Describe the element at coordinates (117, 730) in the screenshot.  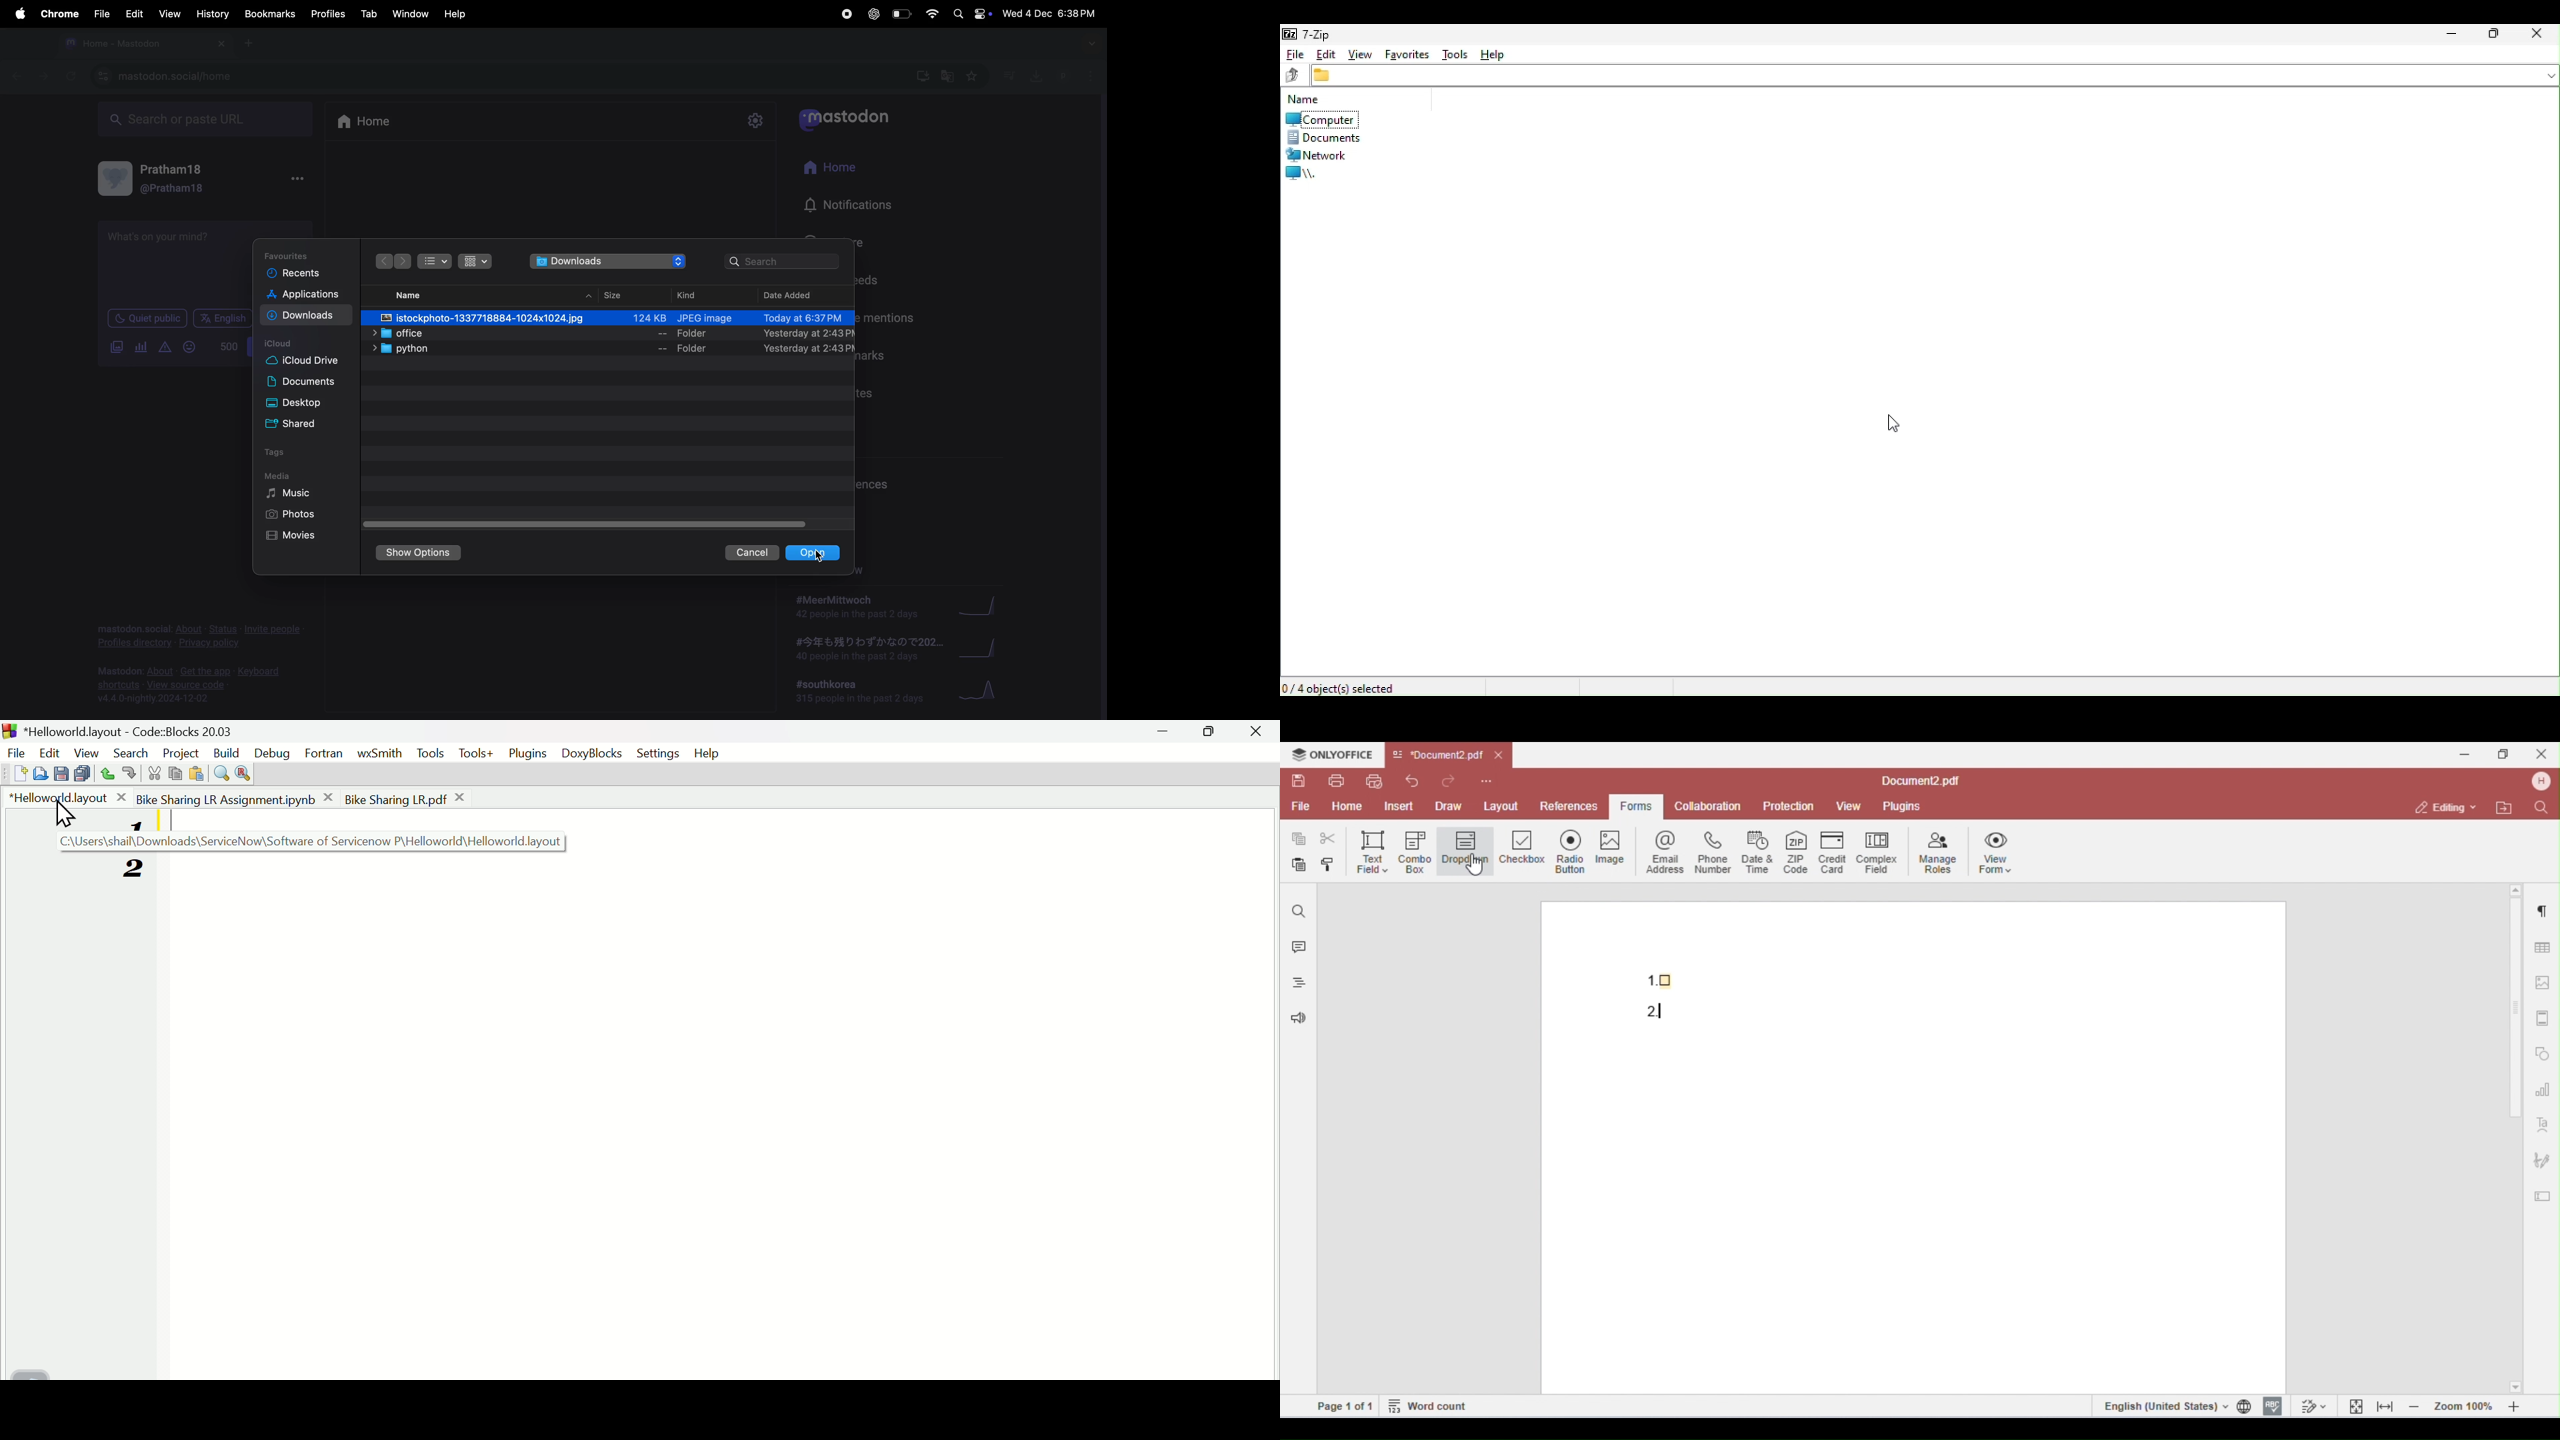
I see `*Helloworld.layout - Code:Blocks 20.03 logo` at that location.